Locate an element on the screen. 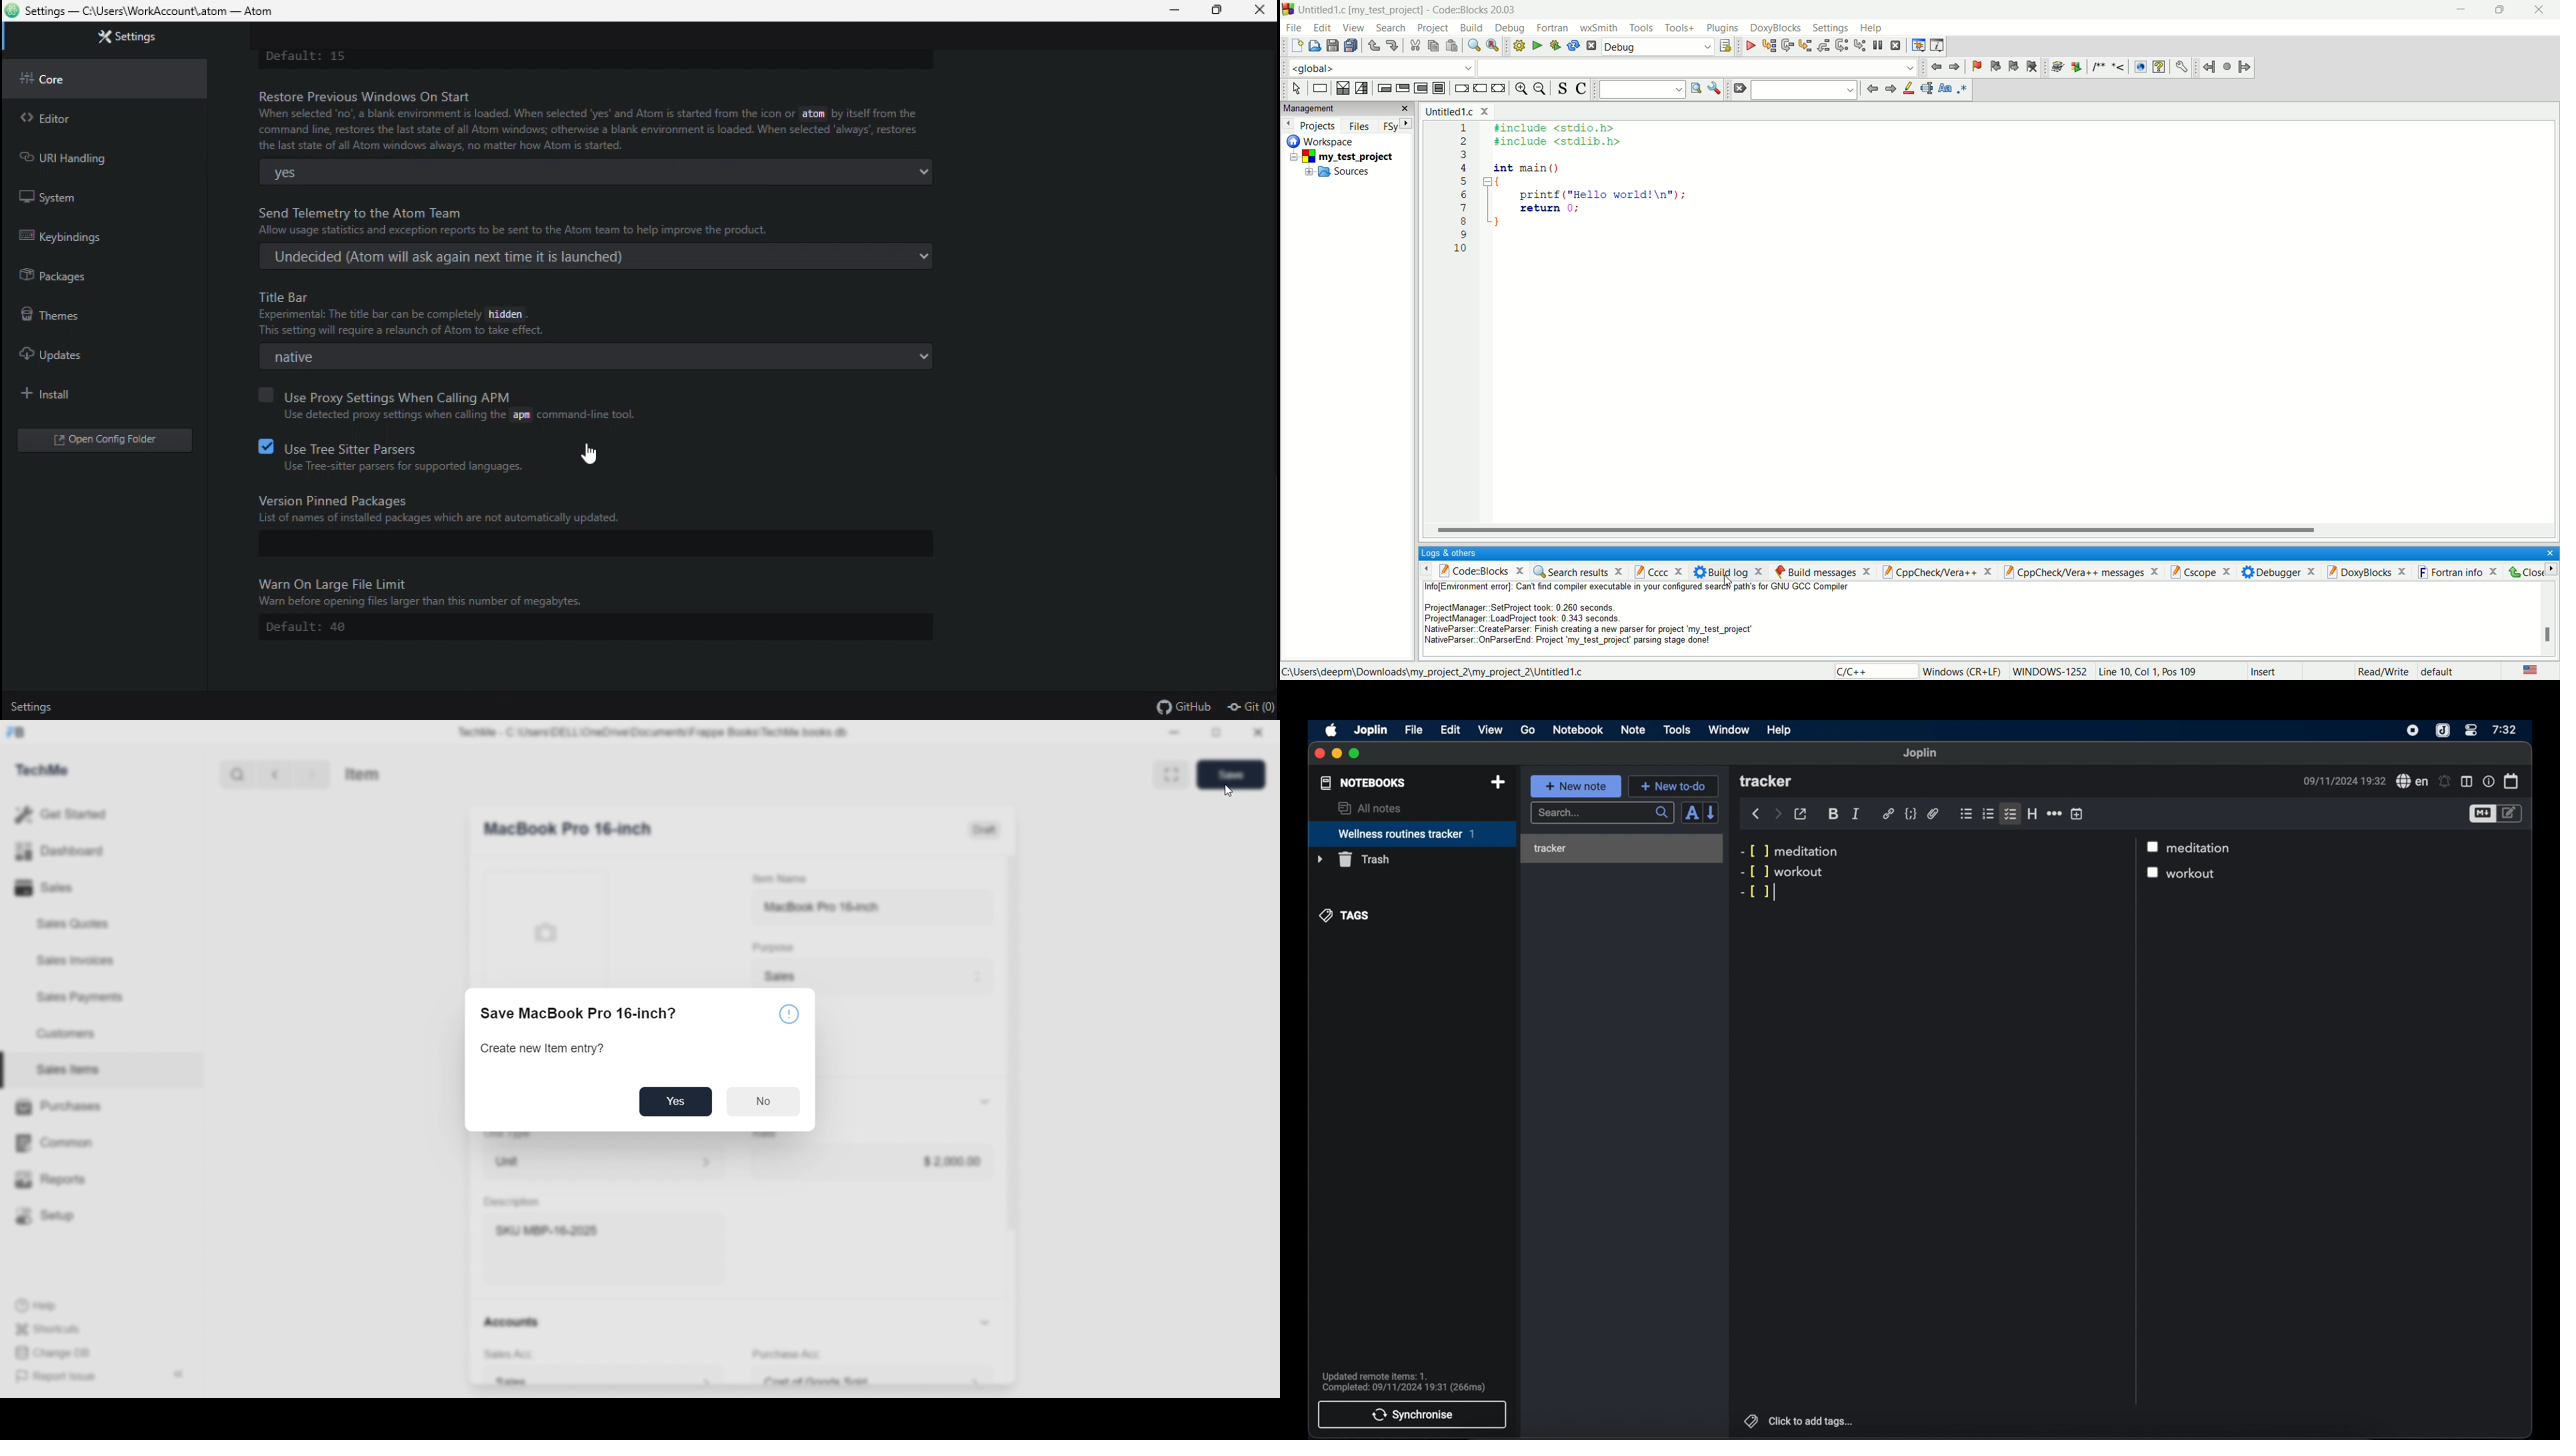  read/write is located at coordinates (2383, 672).